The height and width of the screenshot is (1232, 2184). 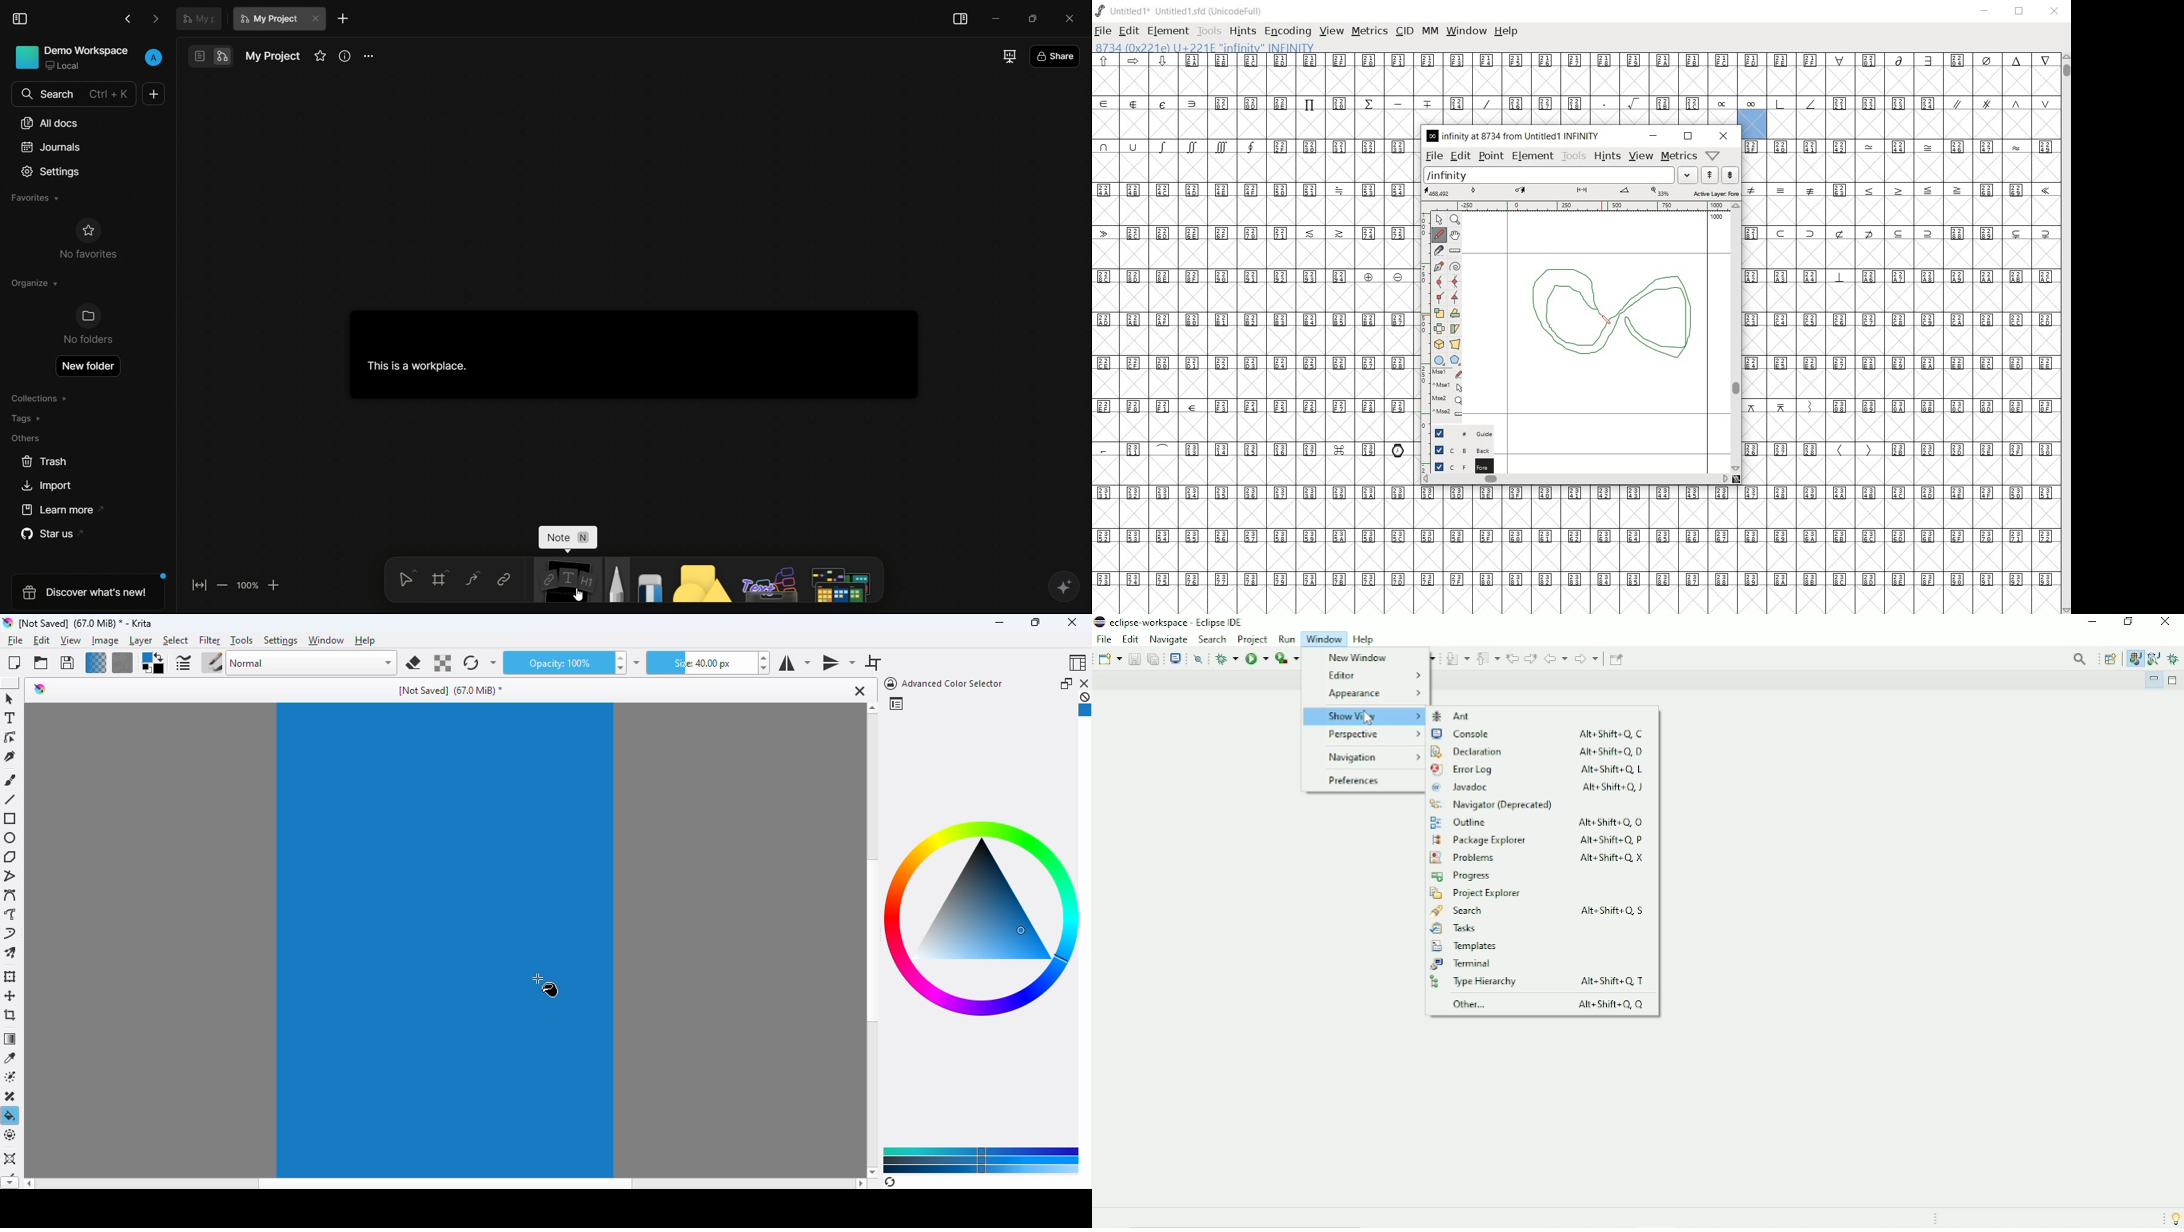 What do you see at coordinates (438, 581) in the screenshot?
I see `frame` at bounding box center [438, 581].